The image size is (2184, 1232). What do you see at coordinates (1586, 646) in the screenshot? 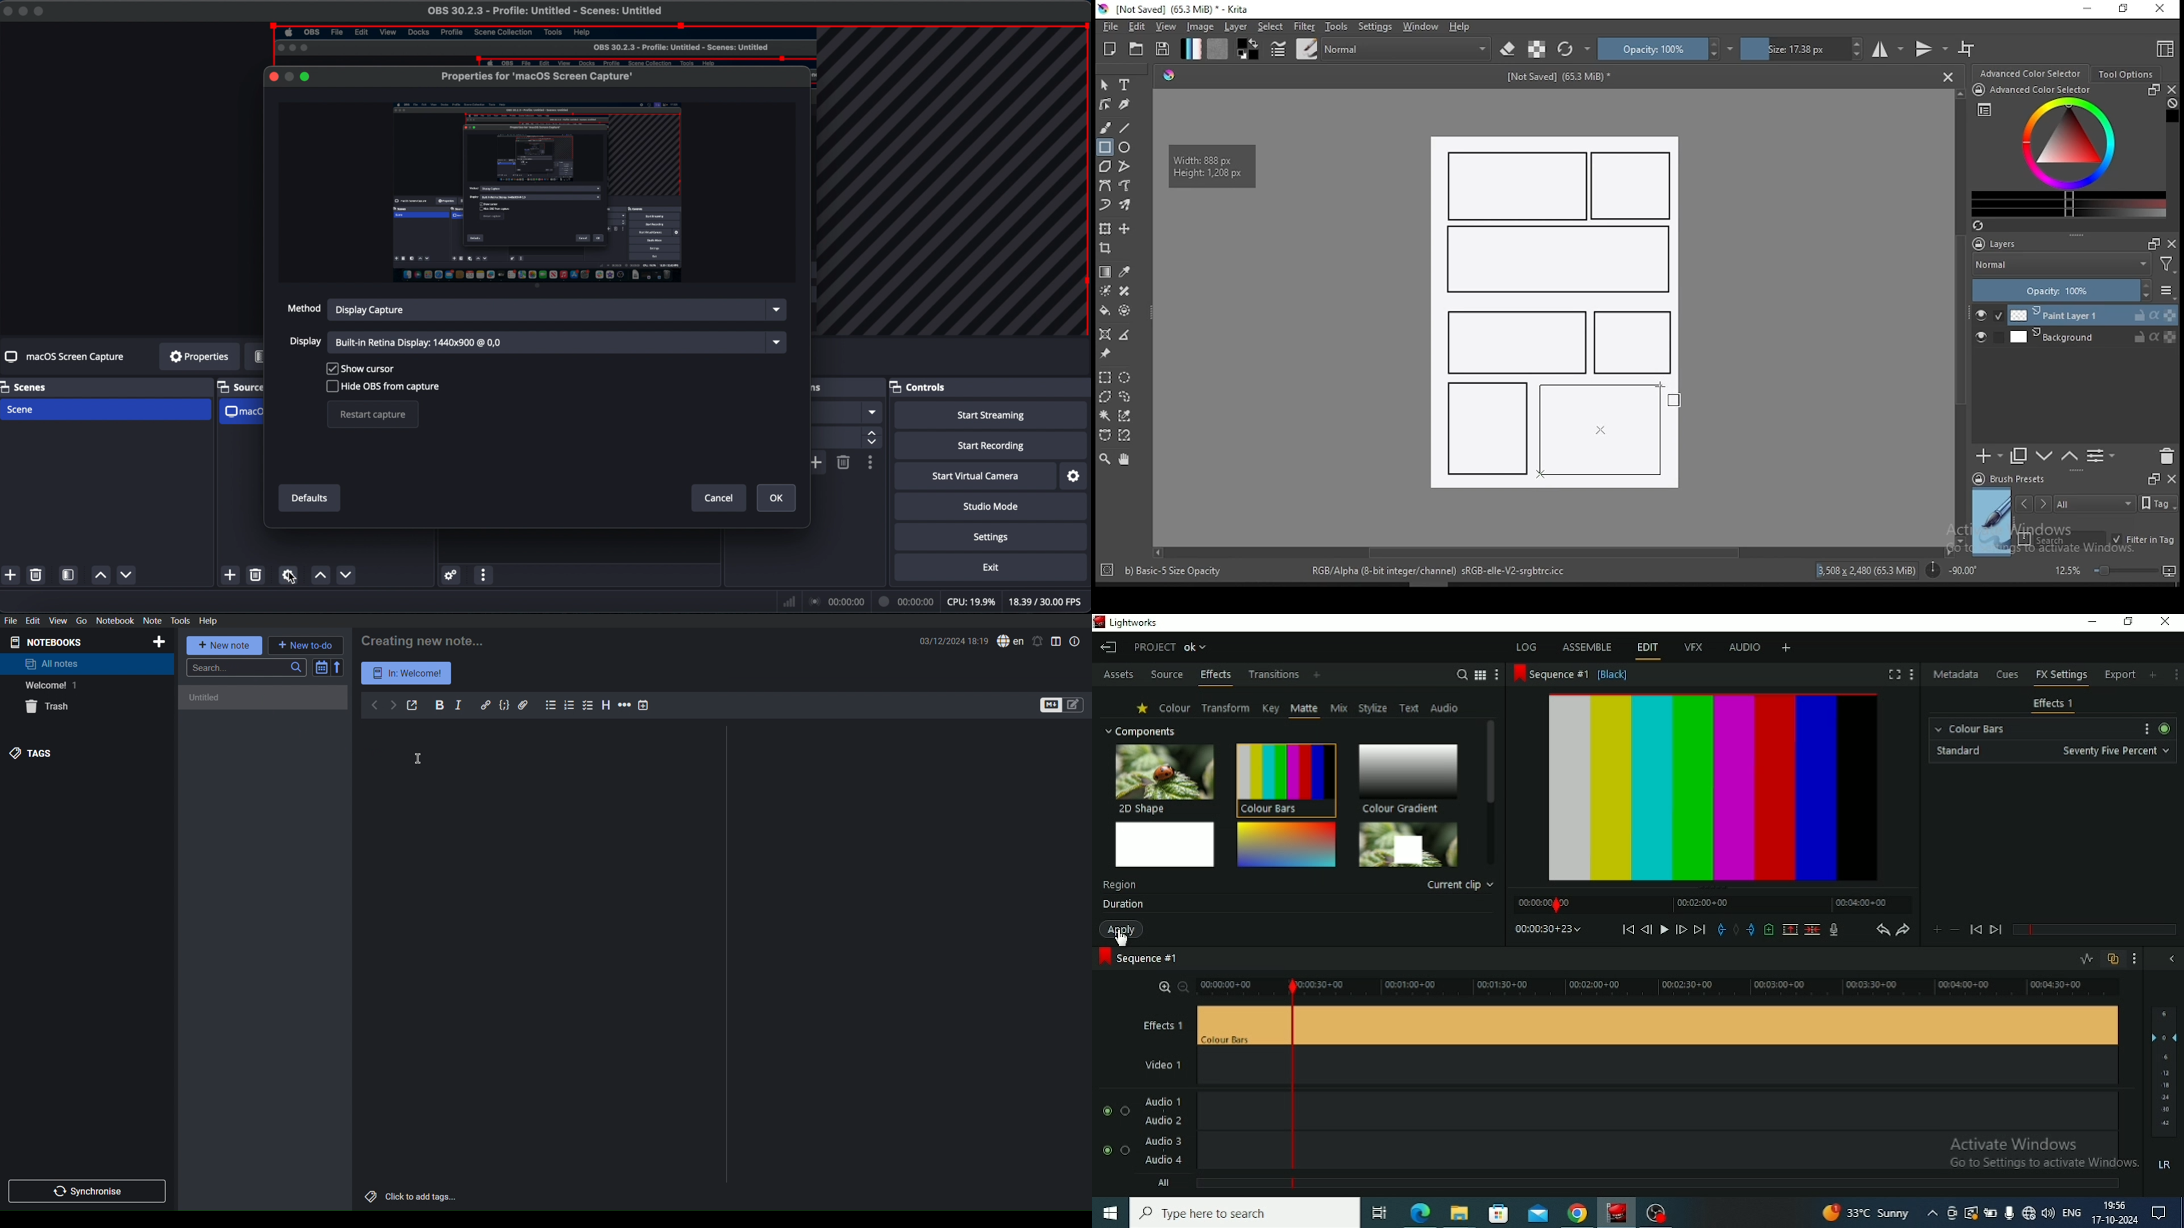
I see `Assemble` at bounding box center [1586, 646].